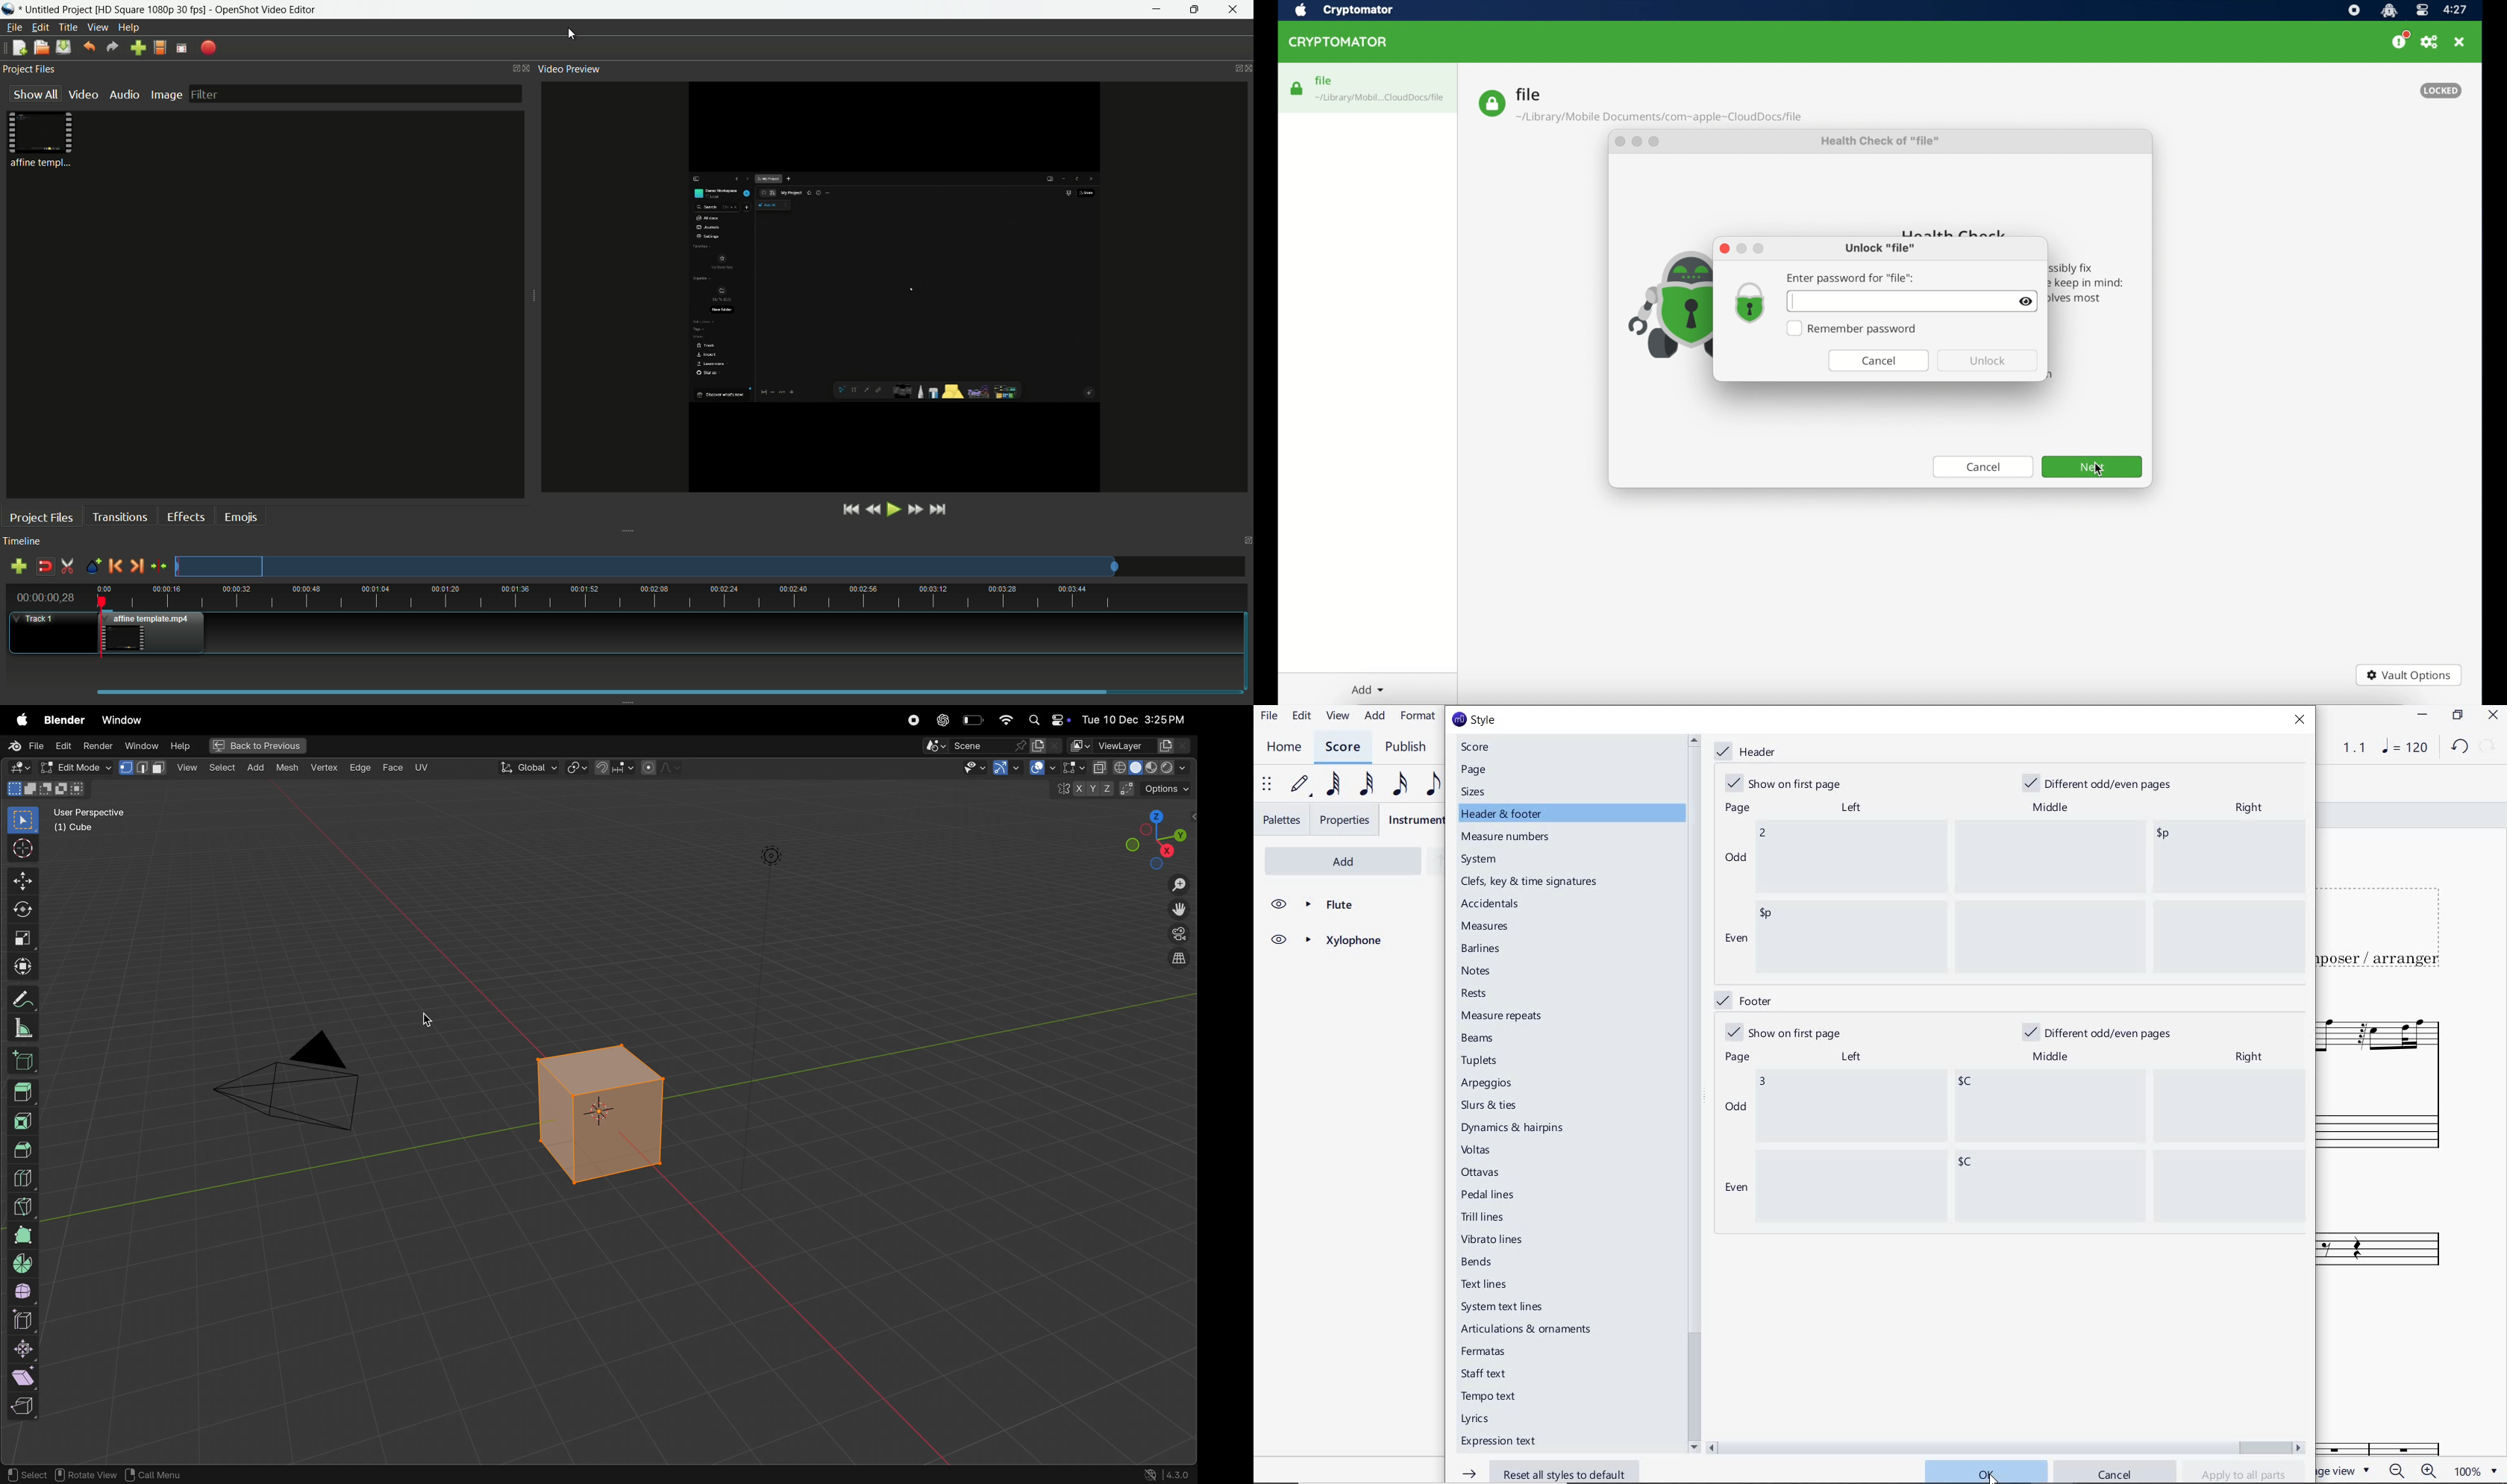  What do you see at coordinates (1359, 10) in the screenshot?
I see `cryptomator` at bounding box center [1359, 10].